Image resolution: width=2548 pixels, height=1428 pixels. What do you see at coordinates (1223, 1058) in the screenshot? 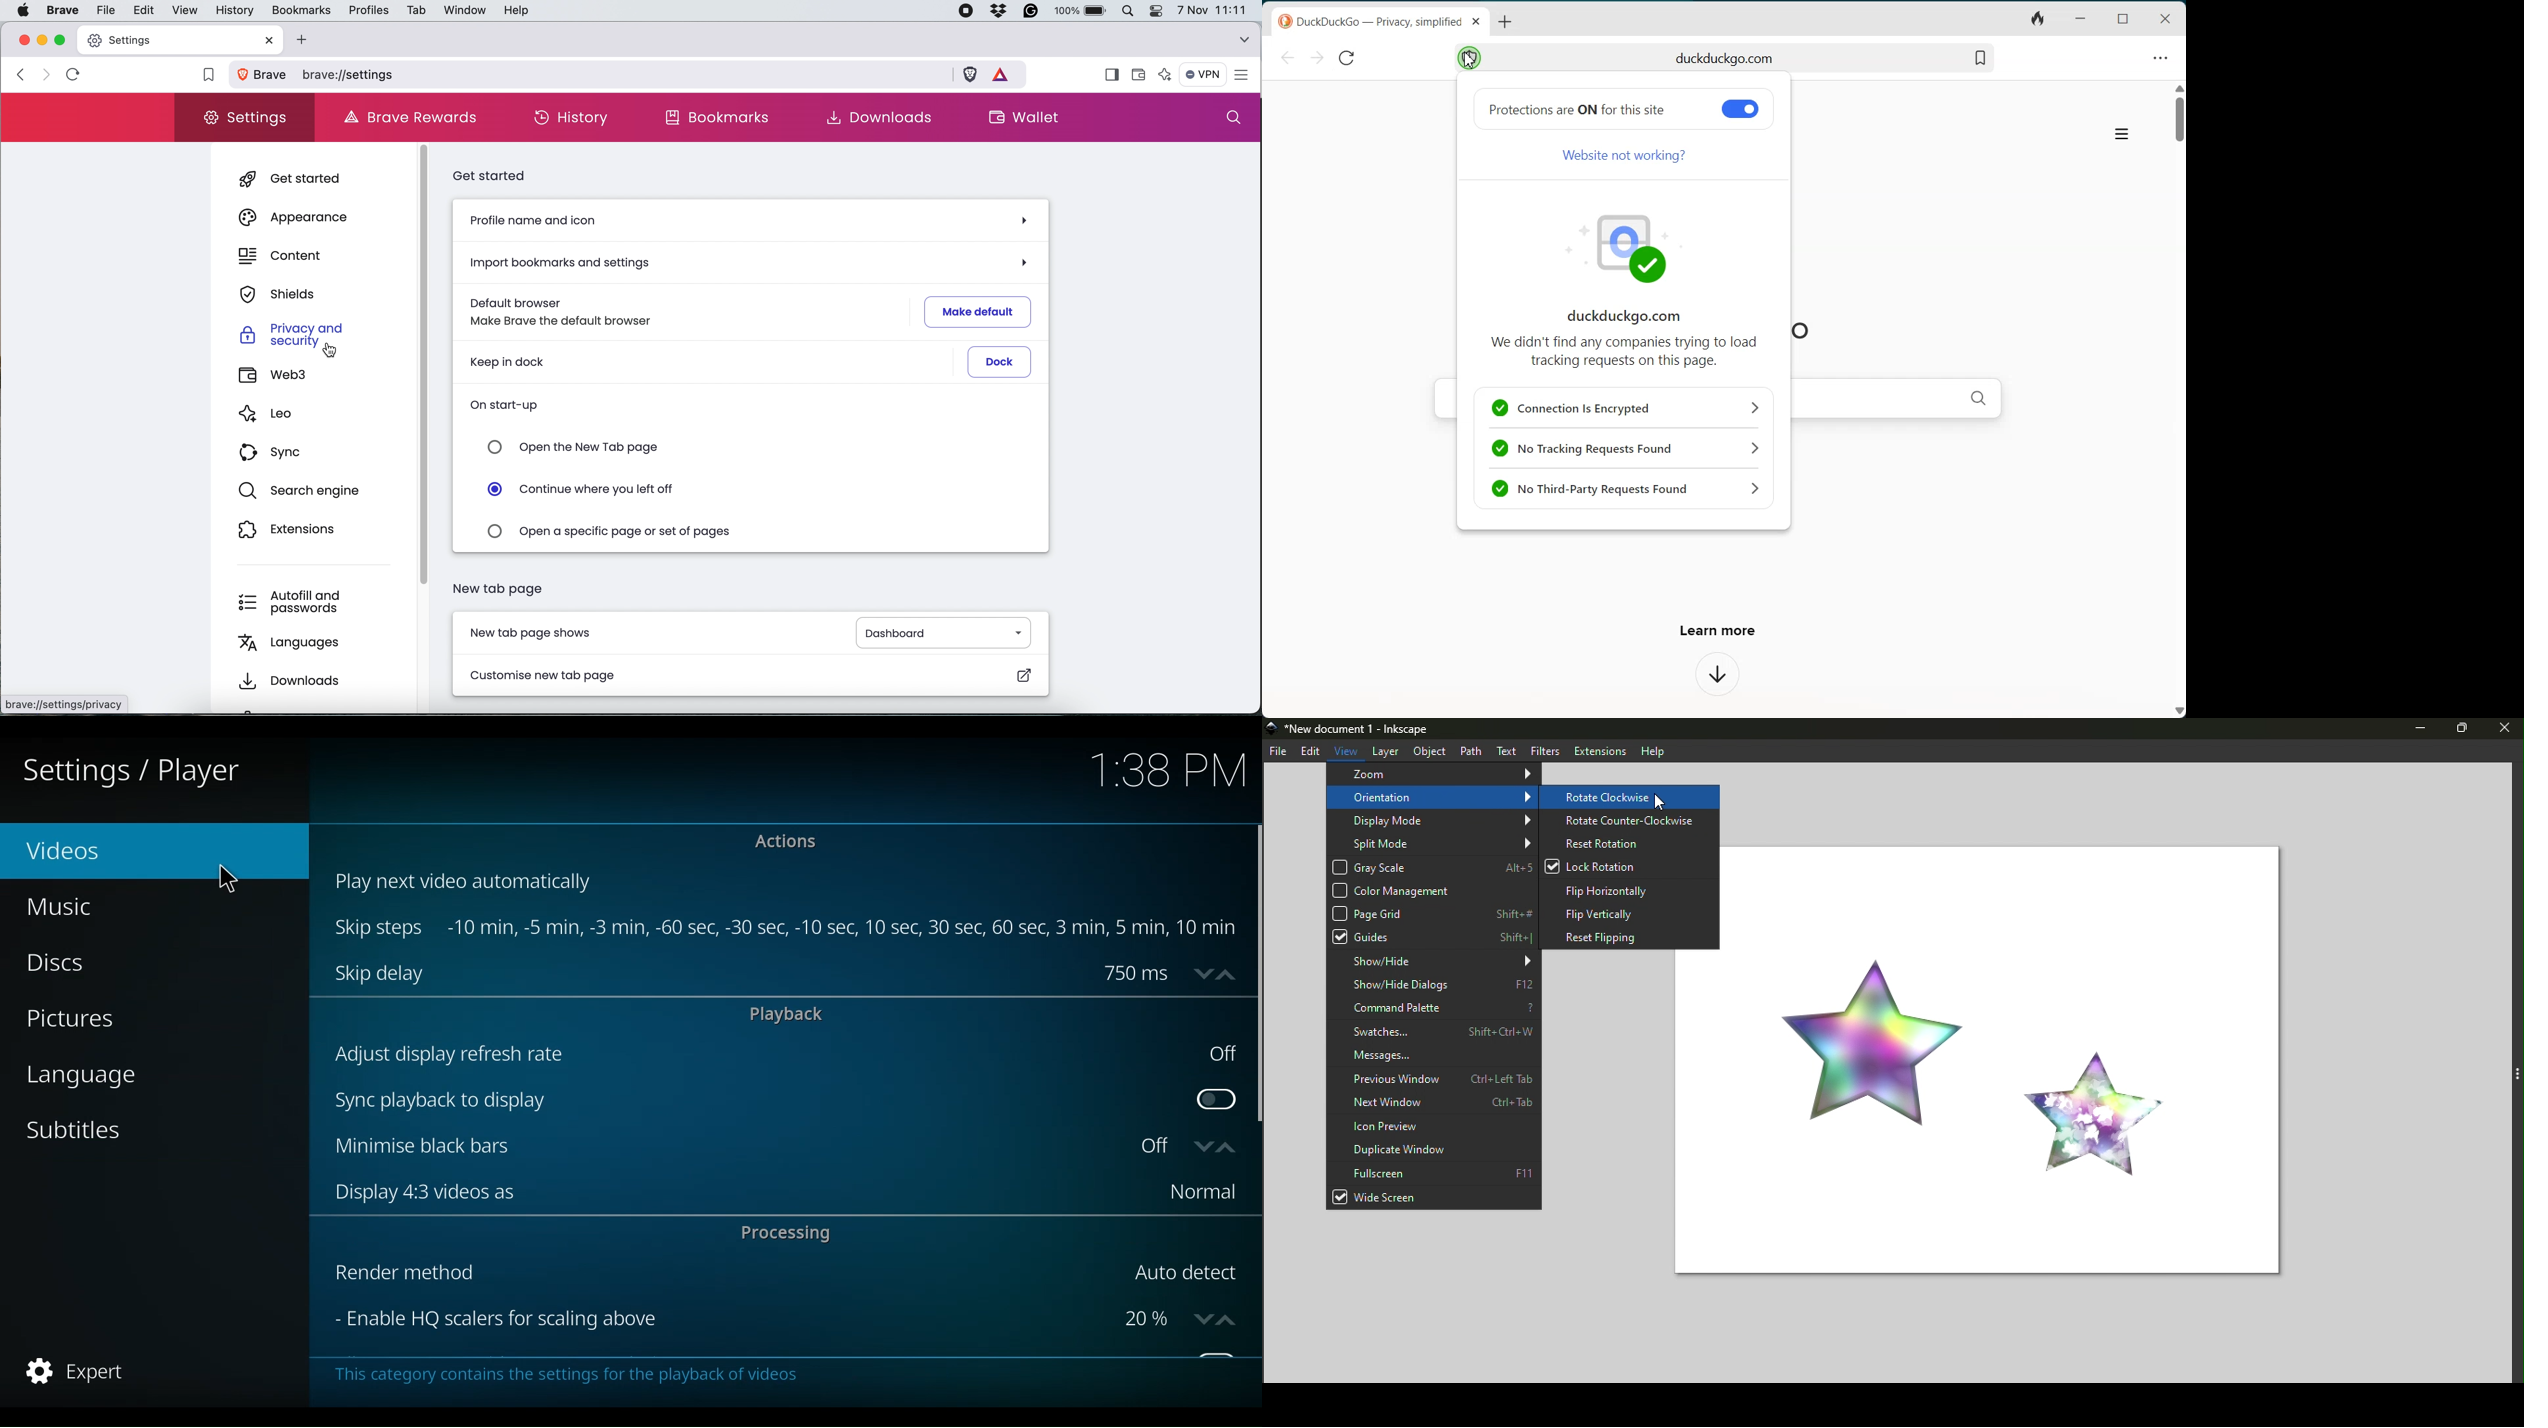
I see `off` at bounding box center [1223, 1058].